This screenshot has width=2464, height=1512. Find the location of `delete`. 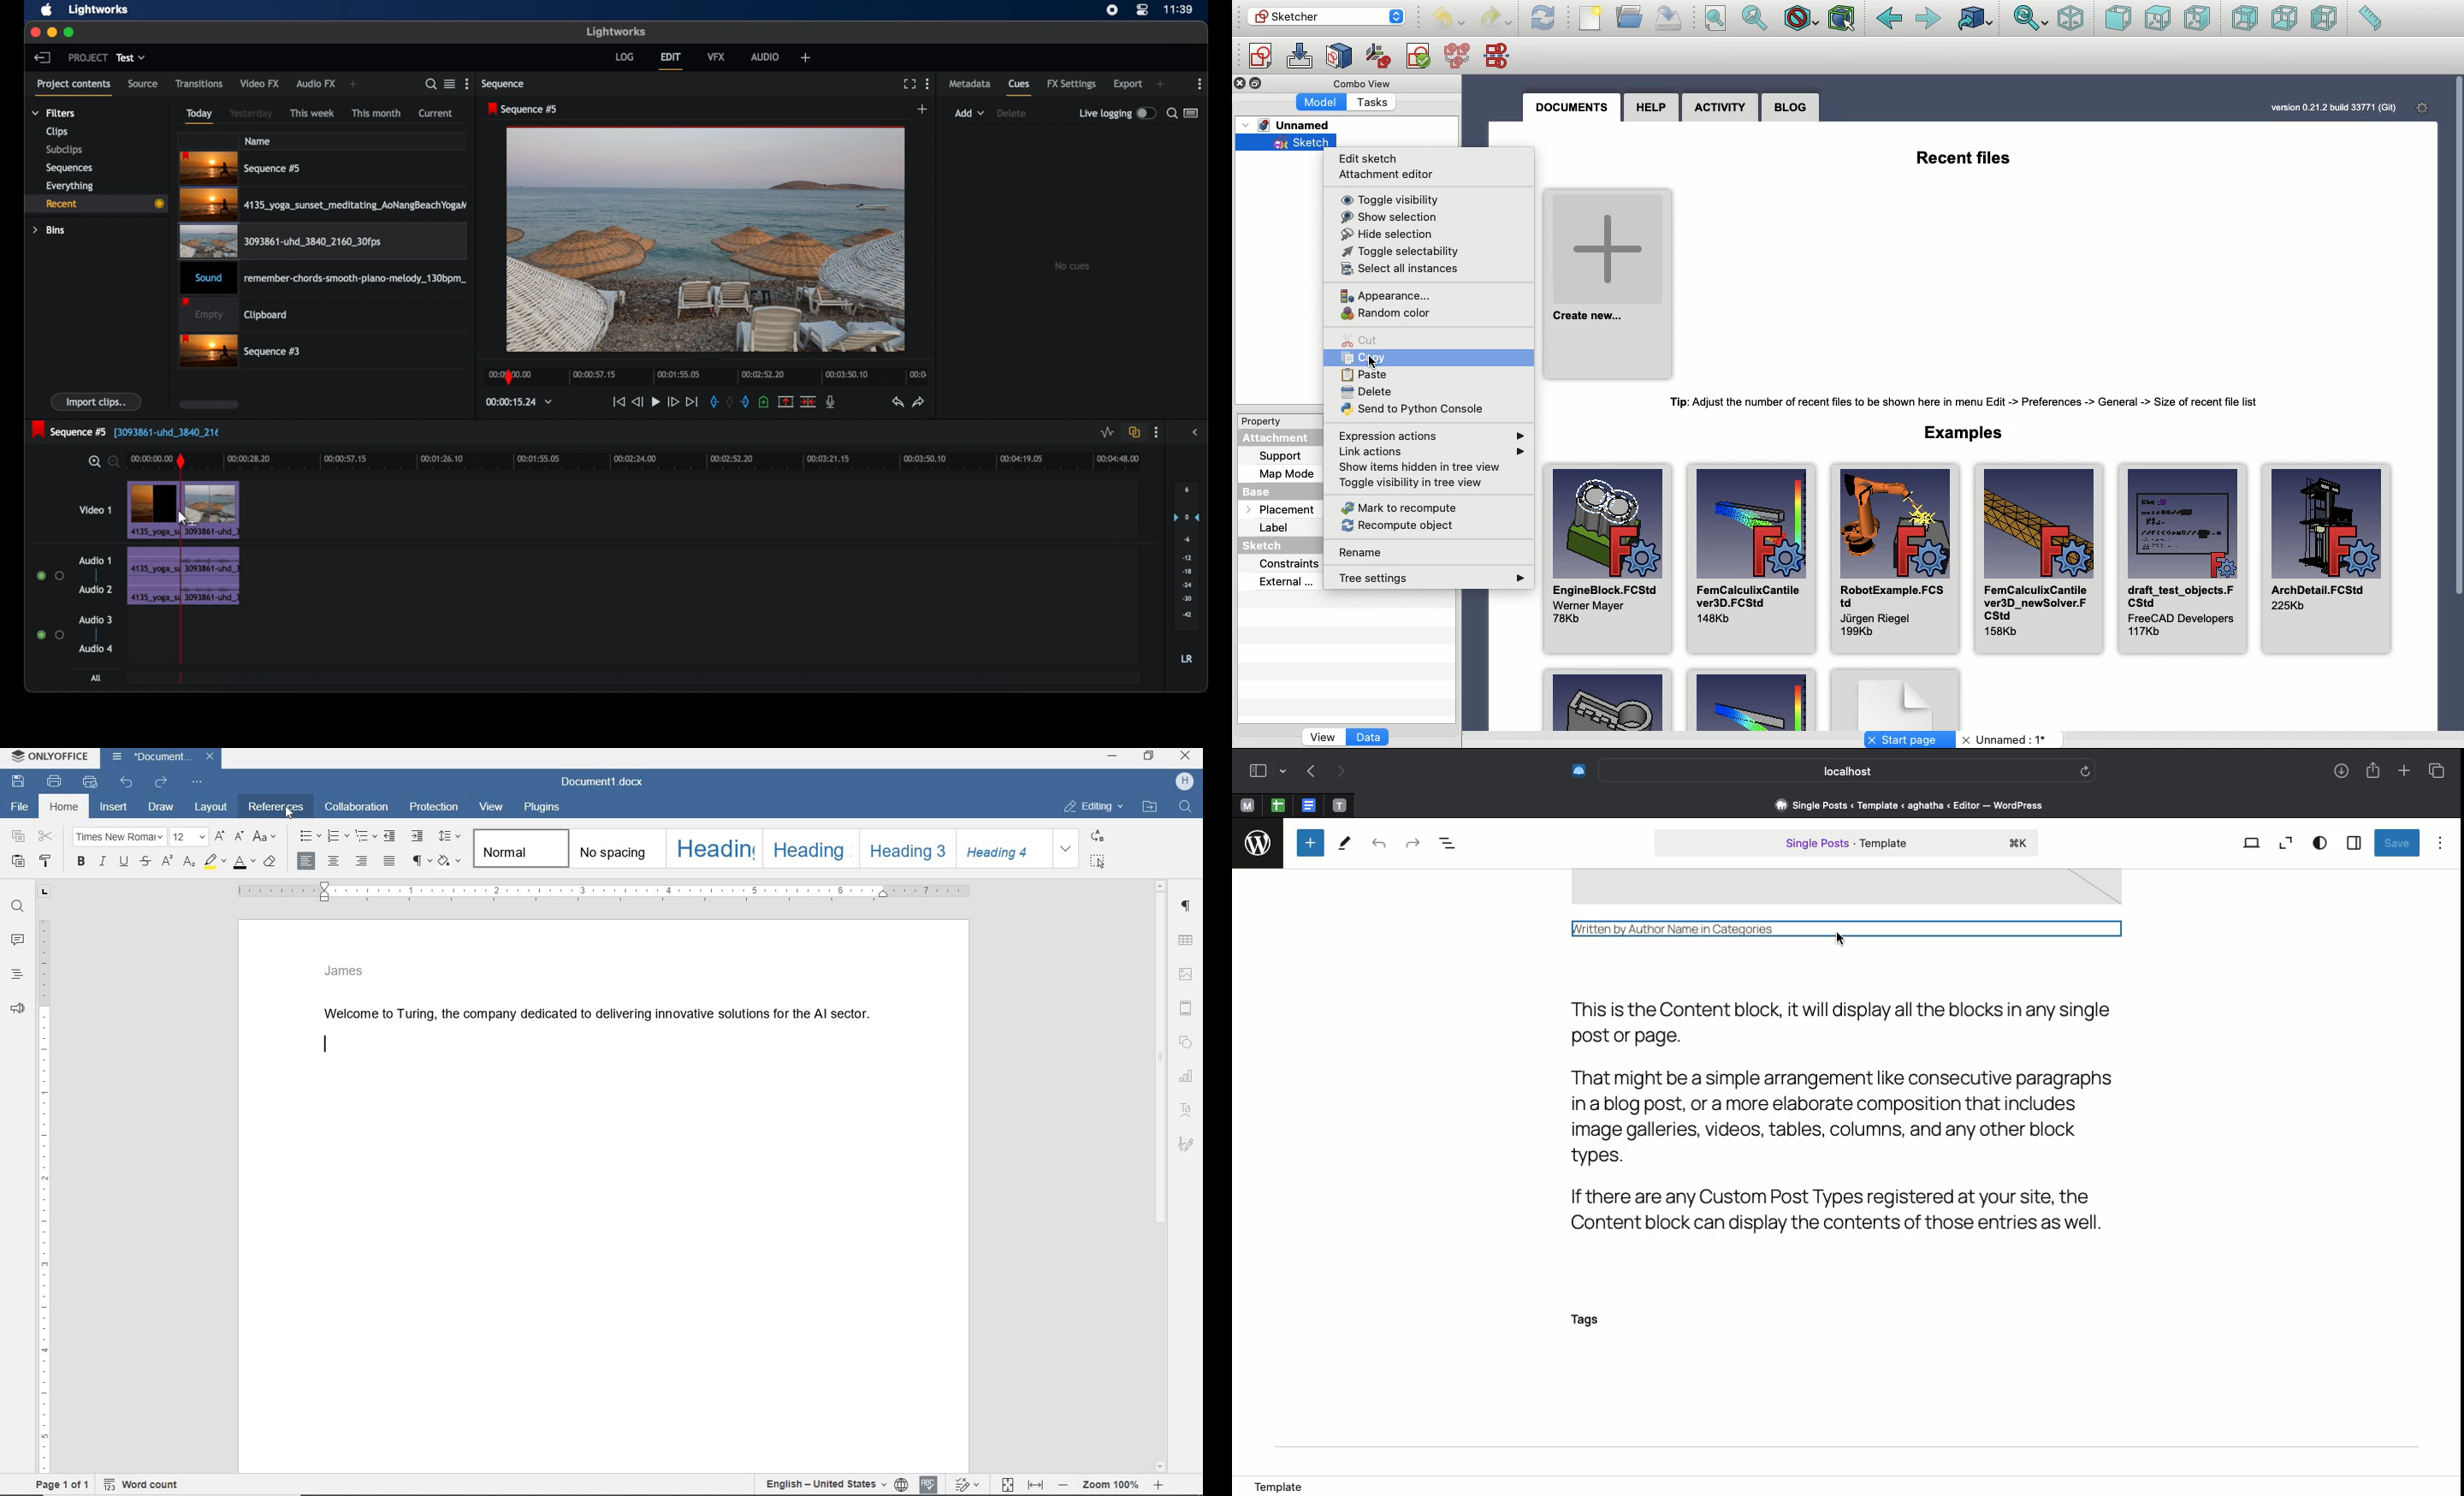

delete is located at coordinates (1011, 113).